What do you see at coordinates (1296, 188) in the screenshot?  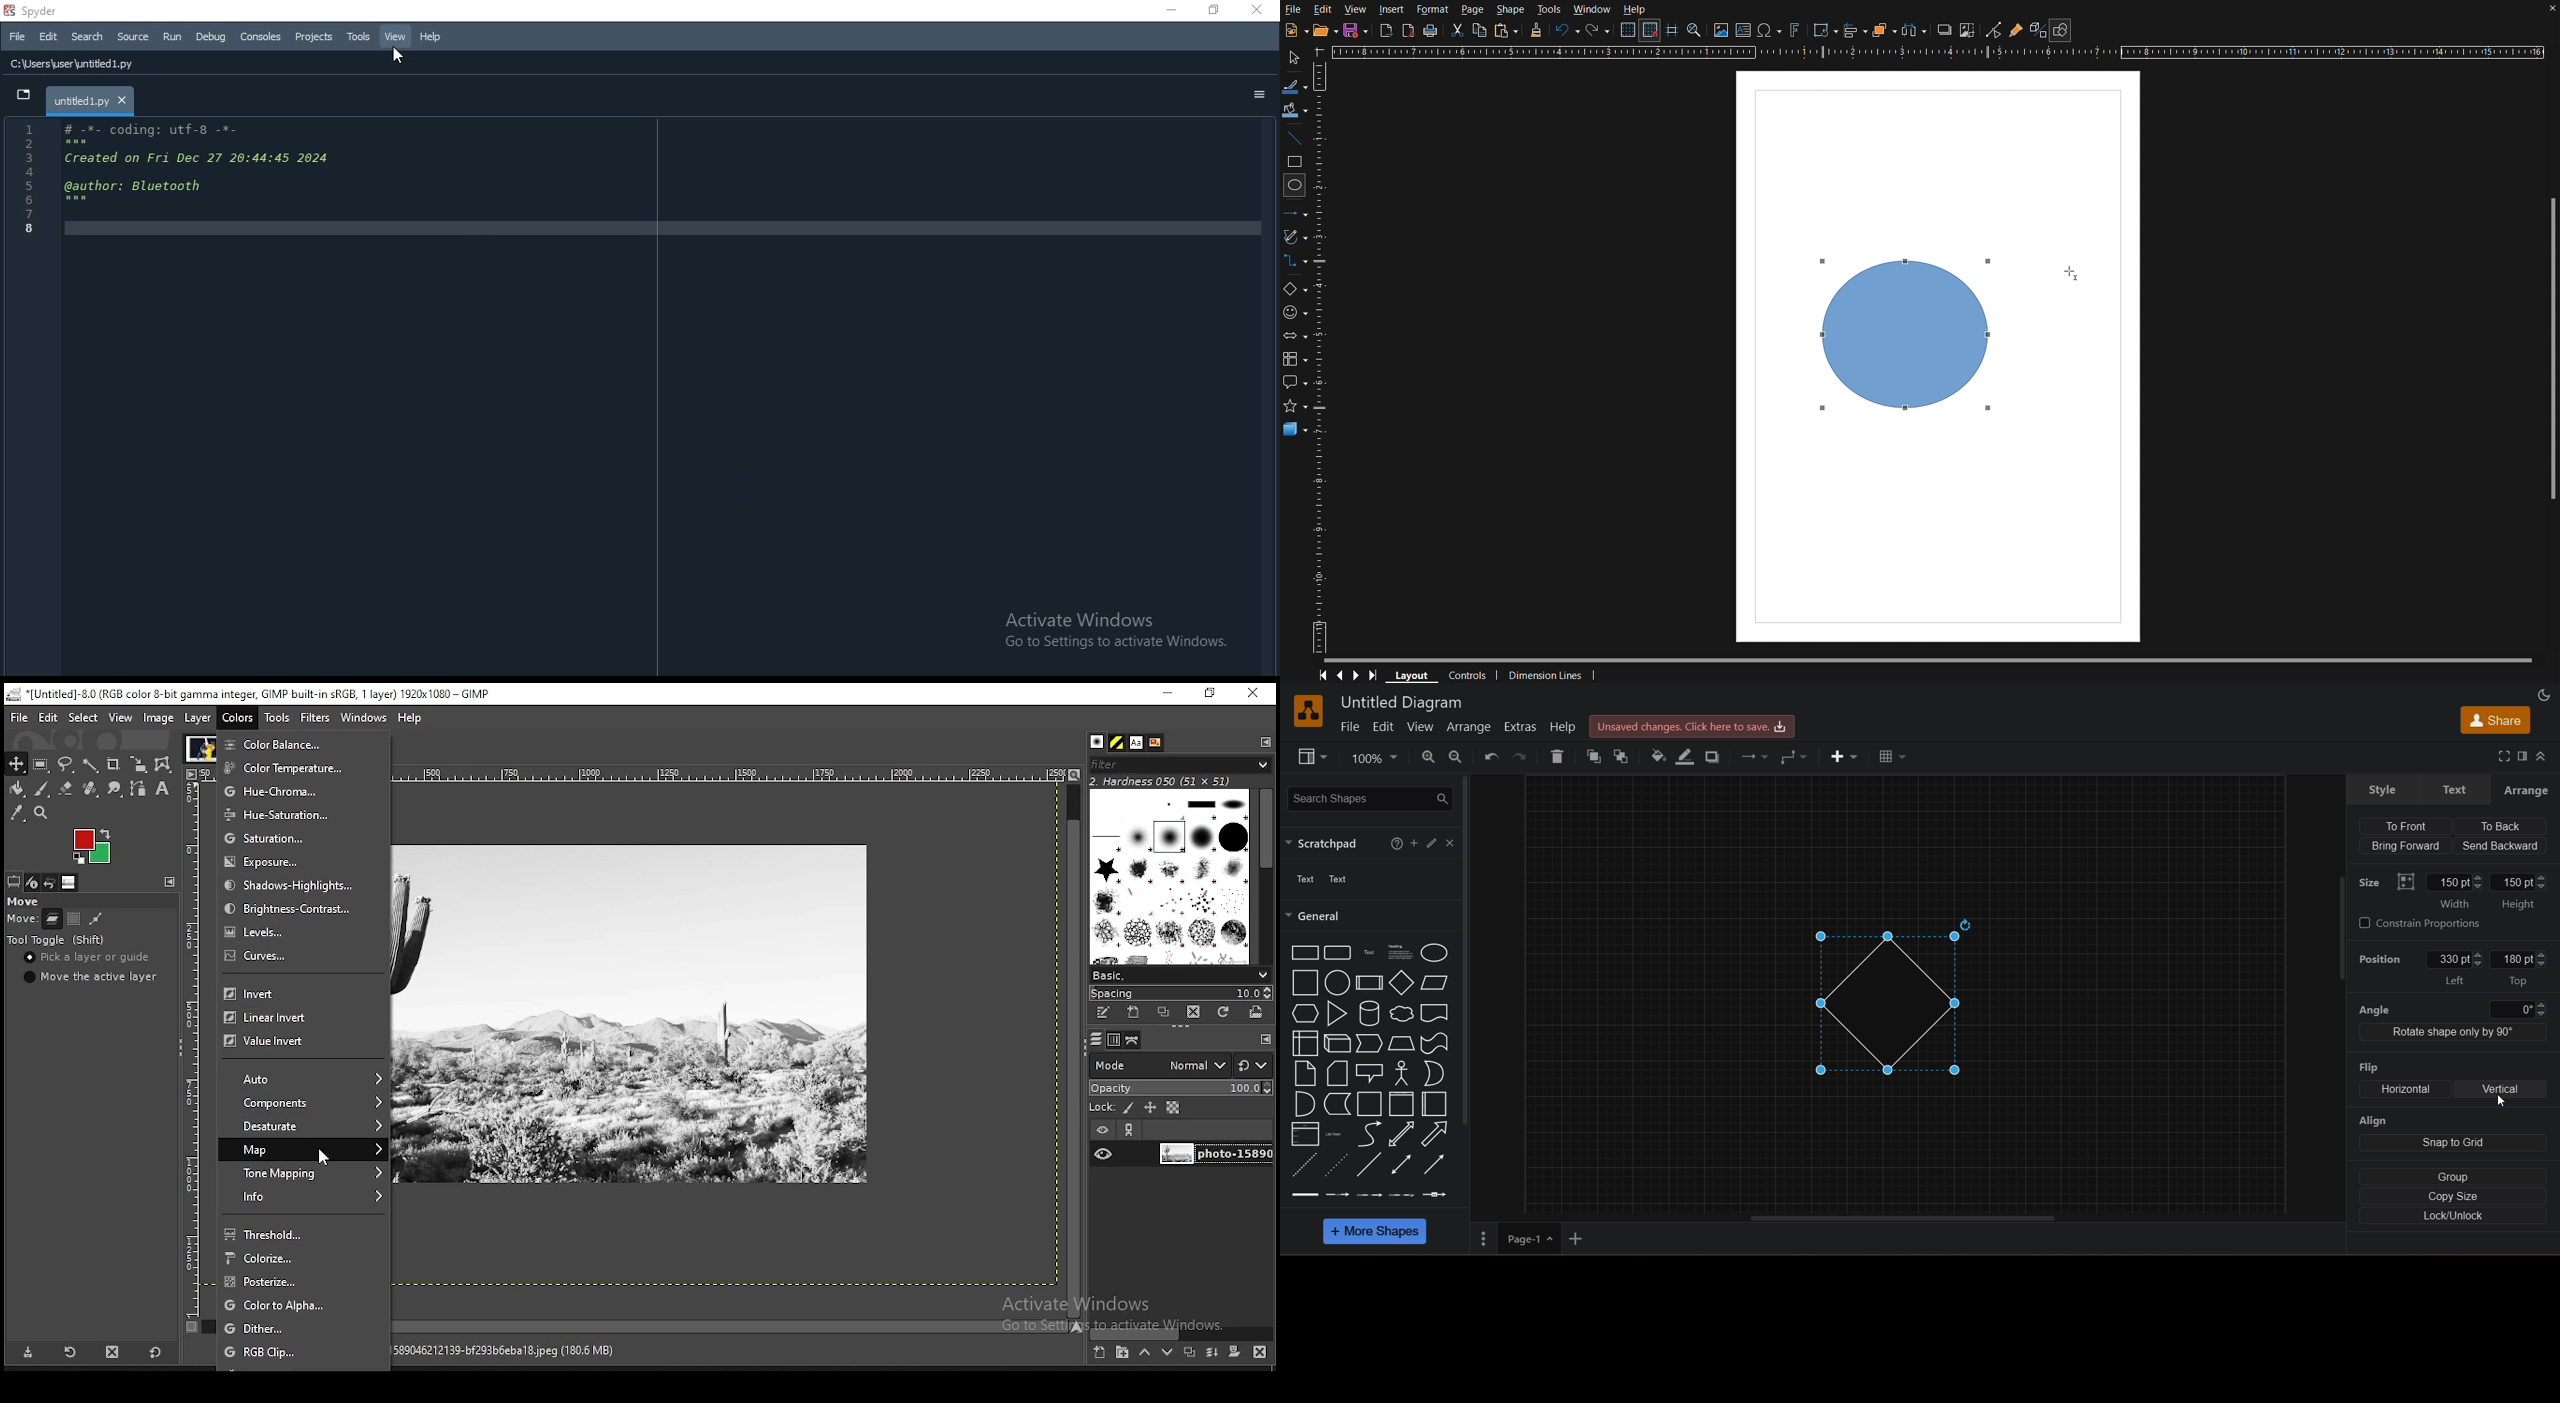 I see `Circle` at bounding box center [1296, 188].